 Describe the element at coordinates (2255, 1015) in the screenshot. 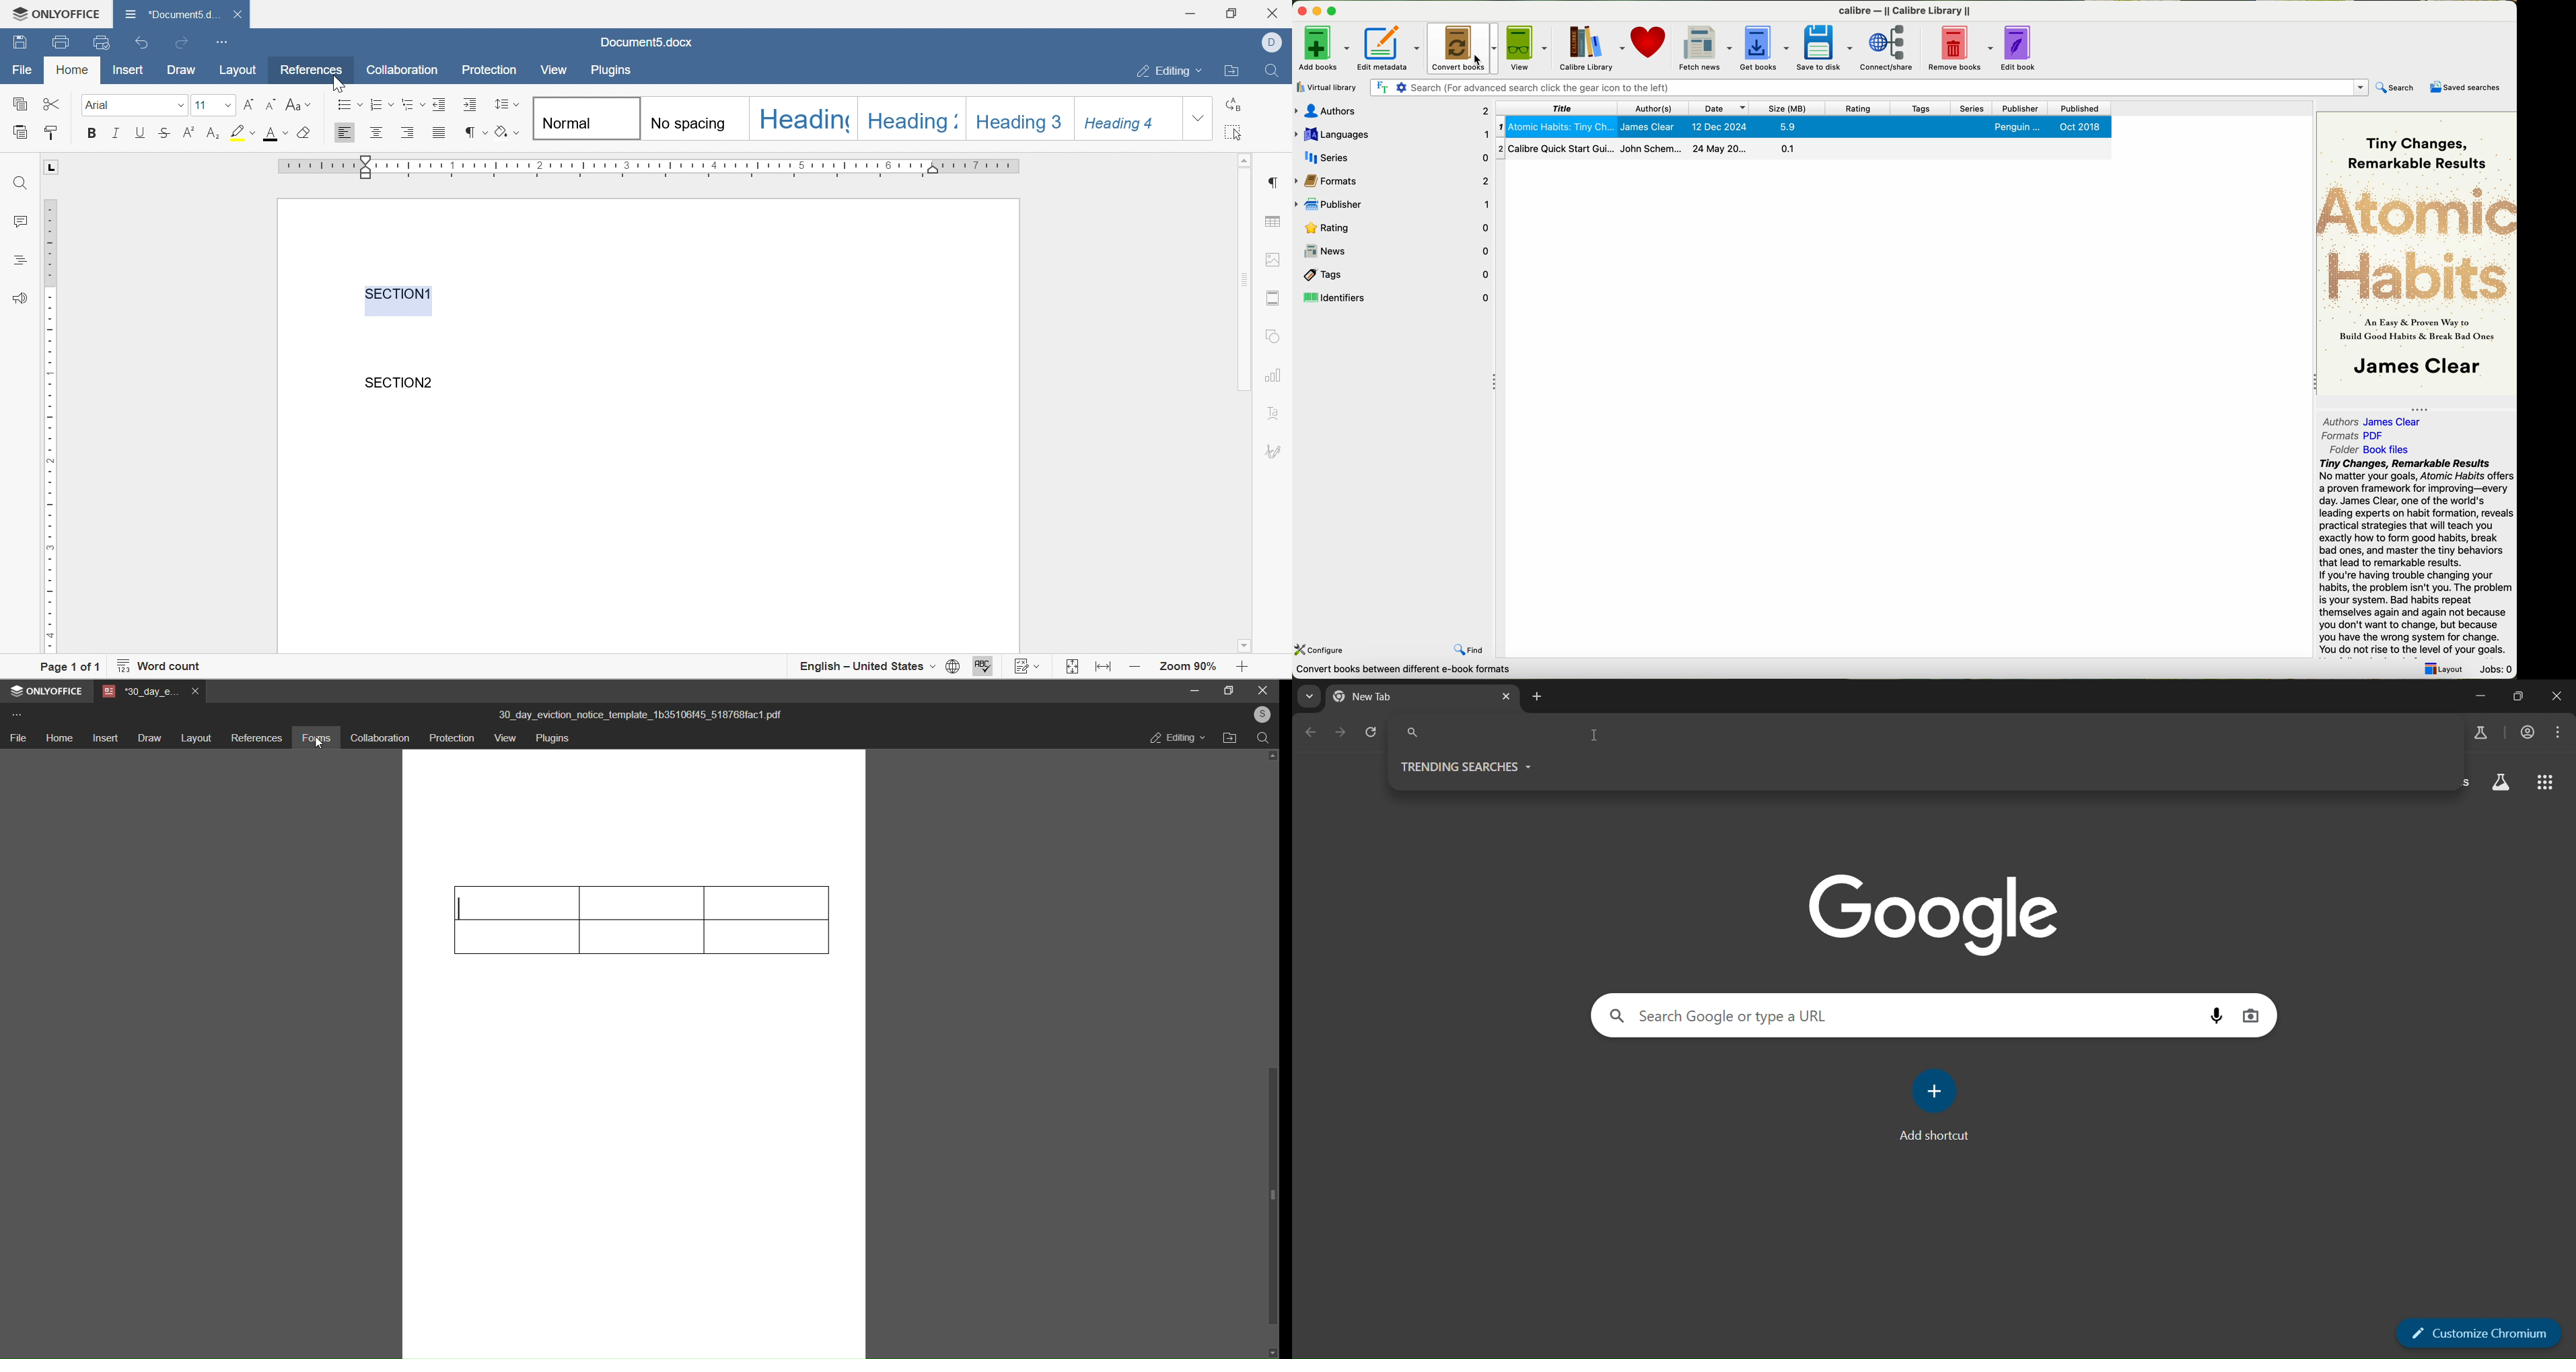

I see `image search` at that location.